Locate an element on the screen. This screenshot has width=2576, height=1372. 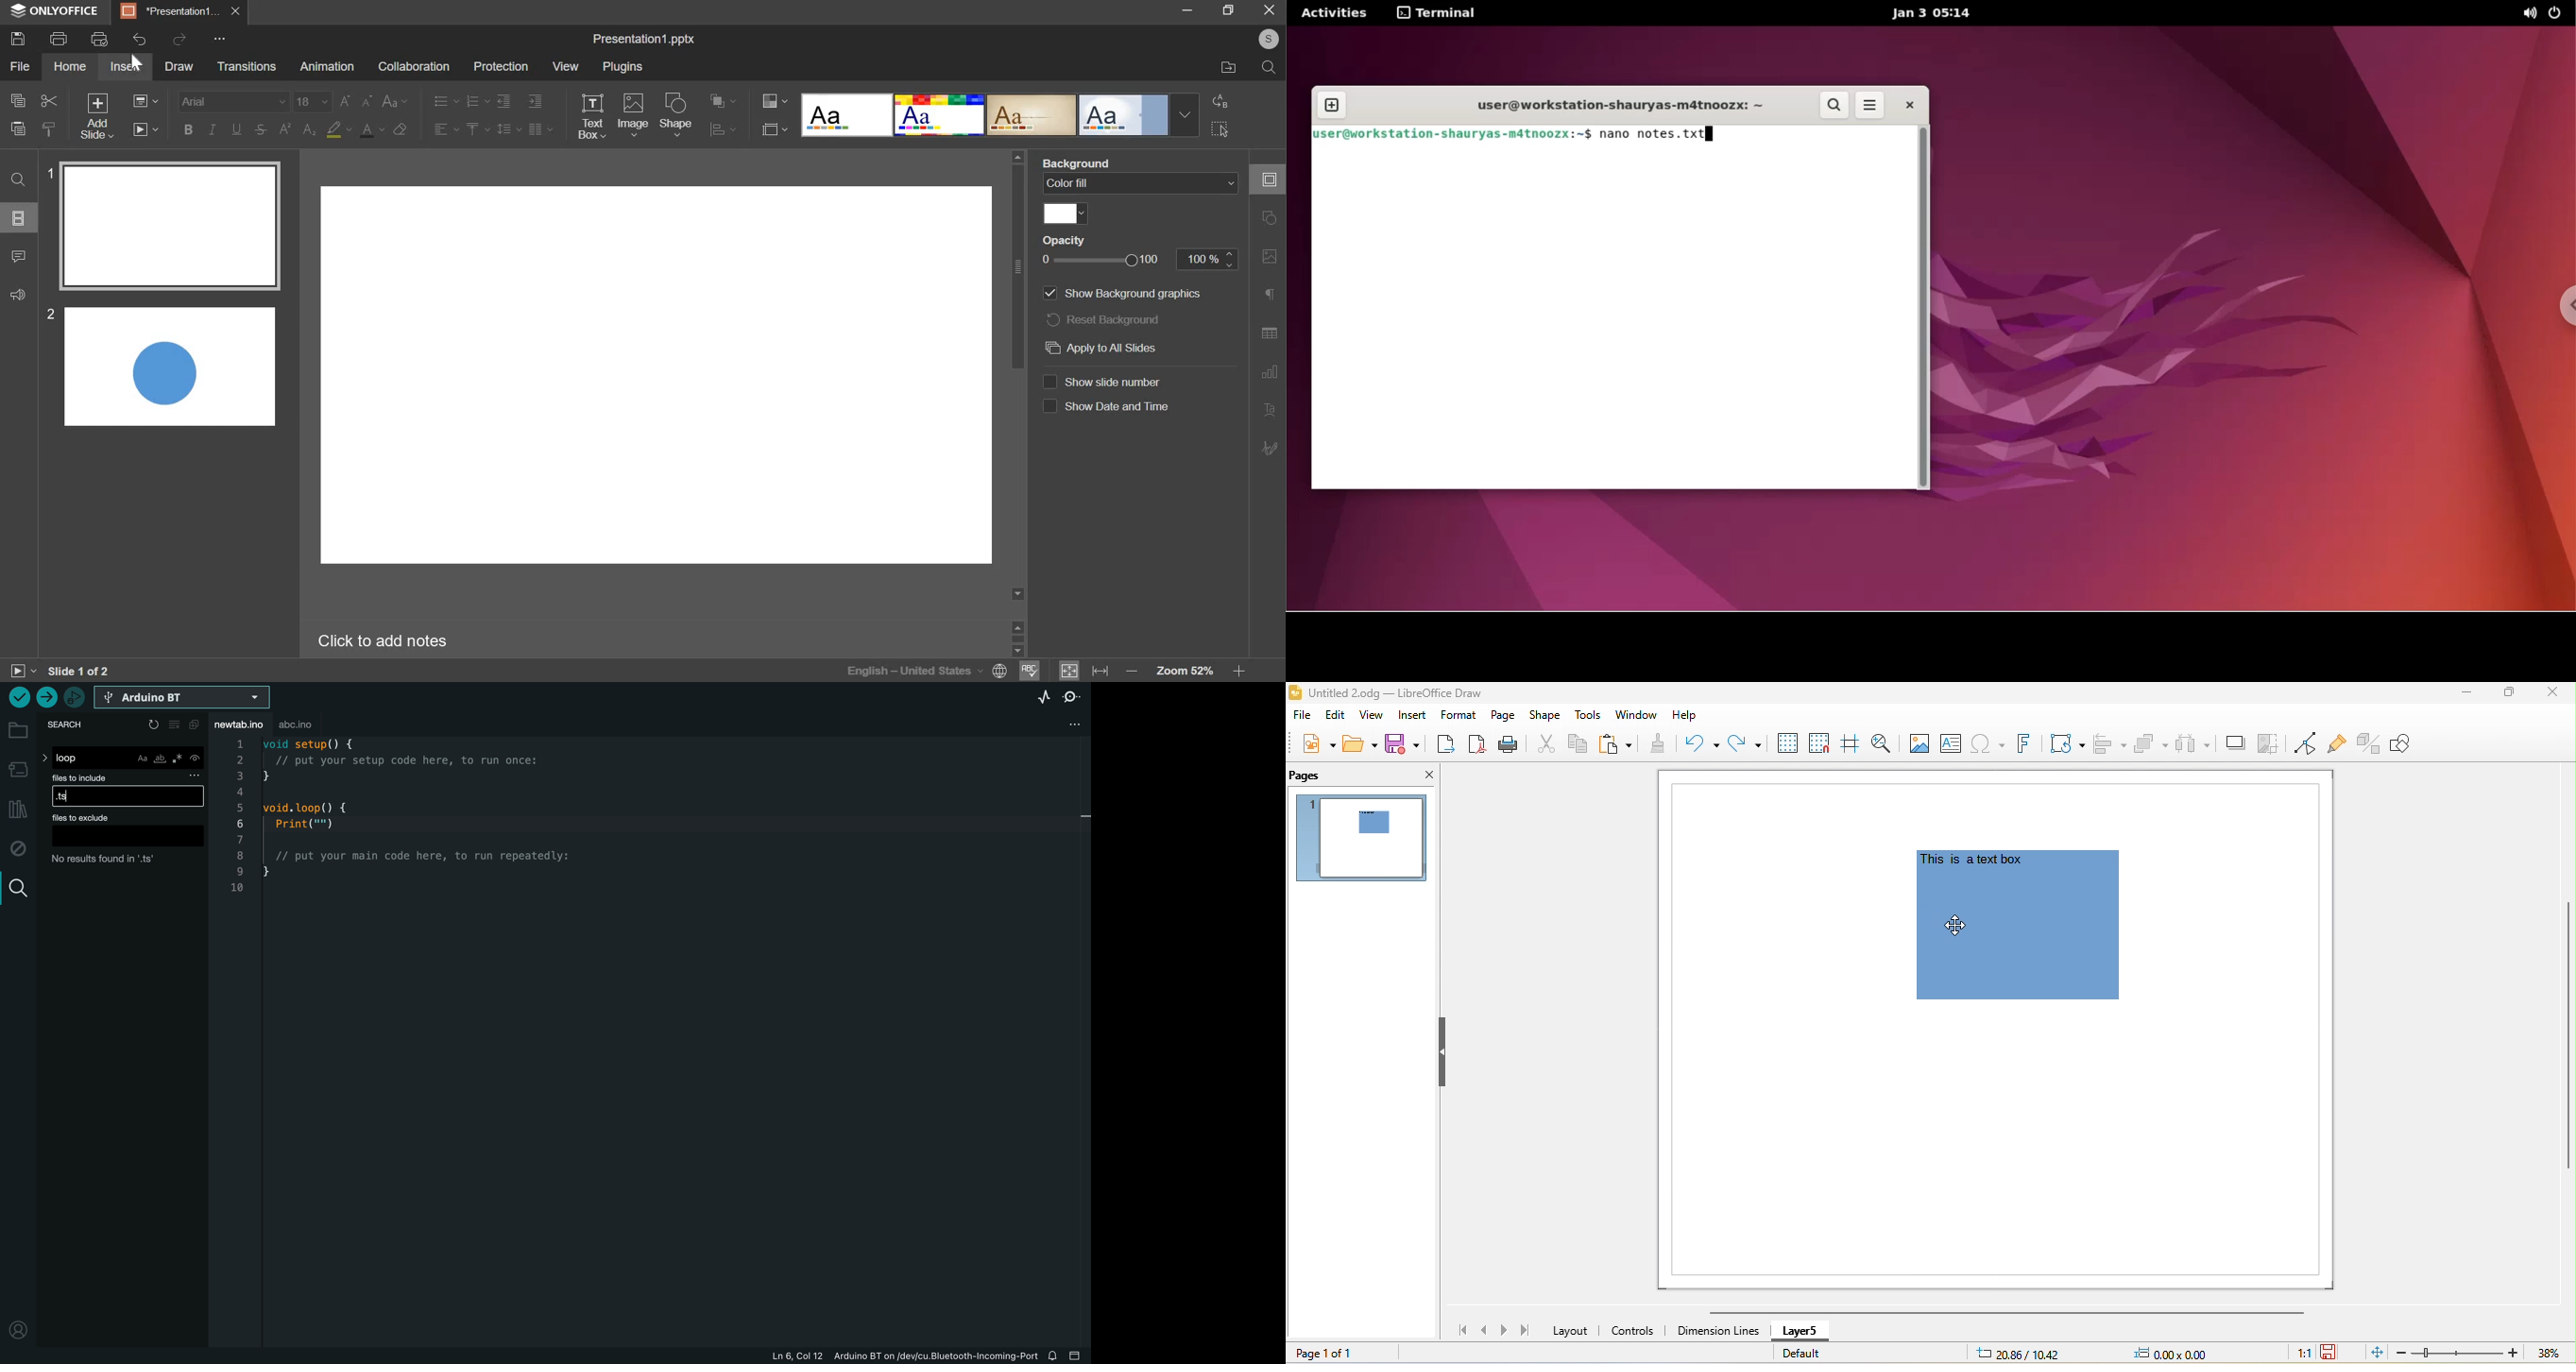
strike through is located at coordinates (259, 130).